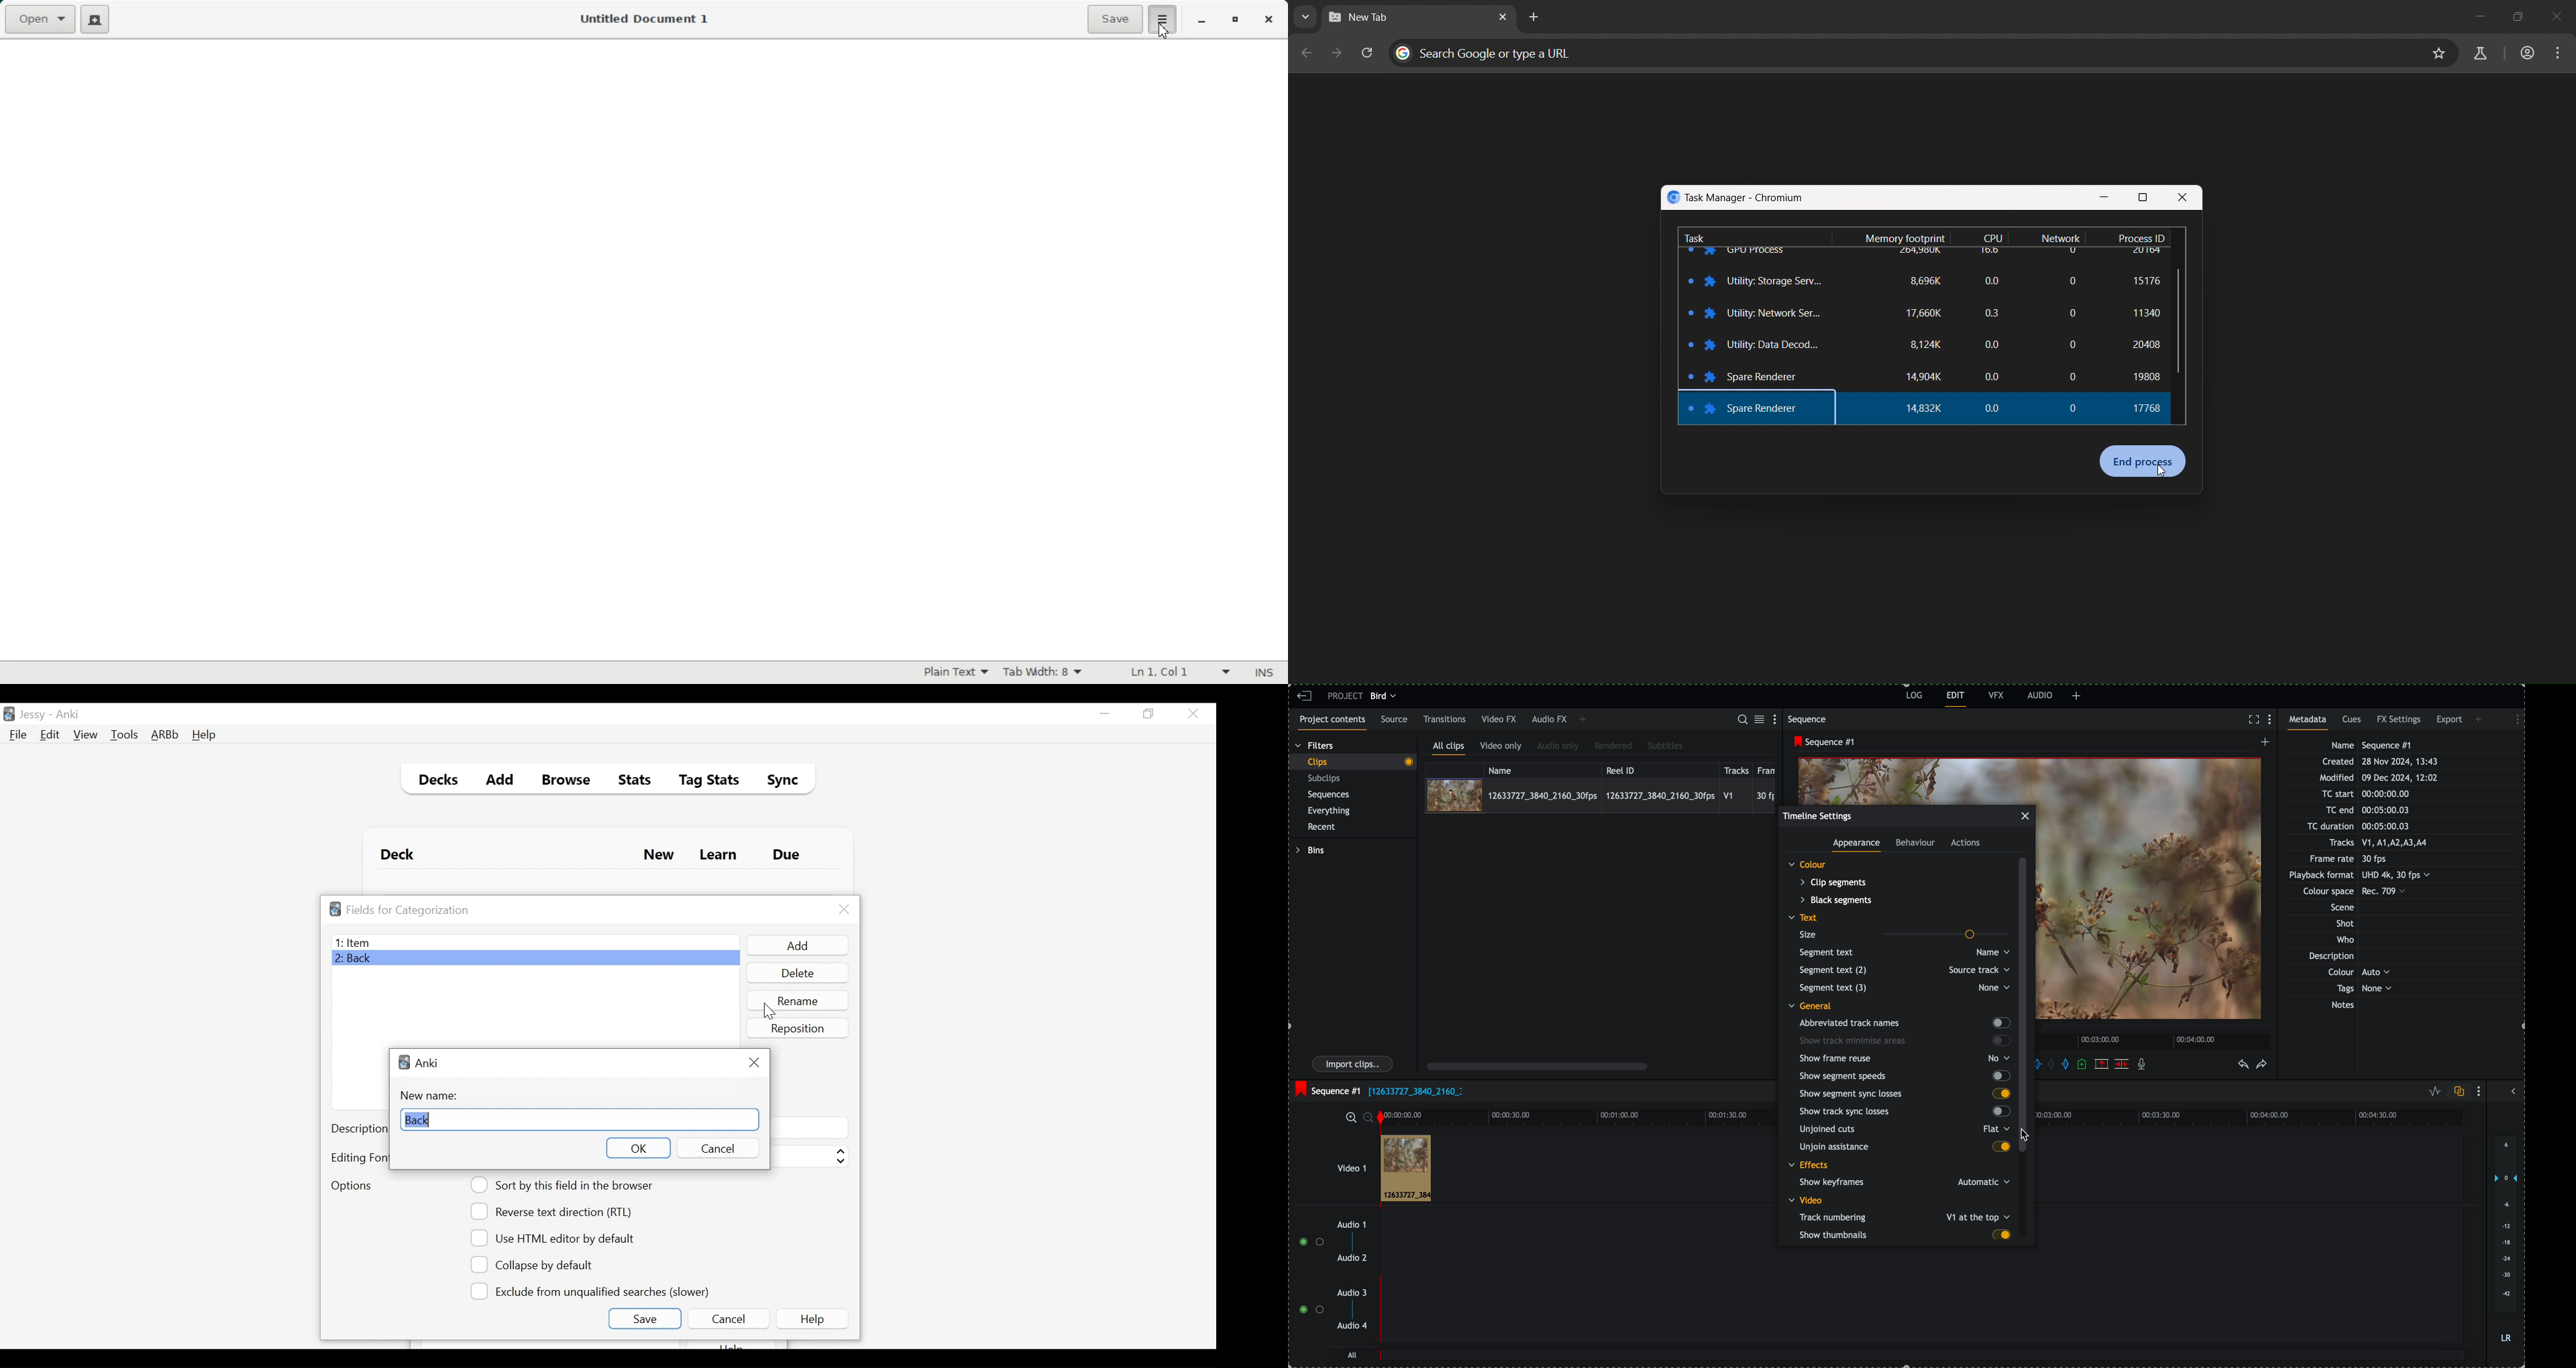 Image resolution: width=2576 pixels, height=1372 pixels. Describe the element at coordinates (2083, 1065) in the screenshot. I see `add a cue at the current position` at that location.